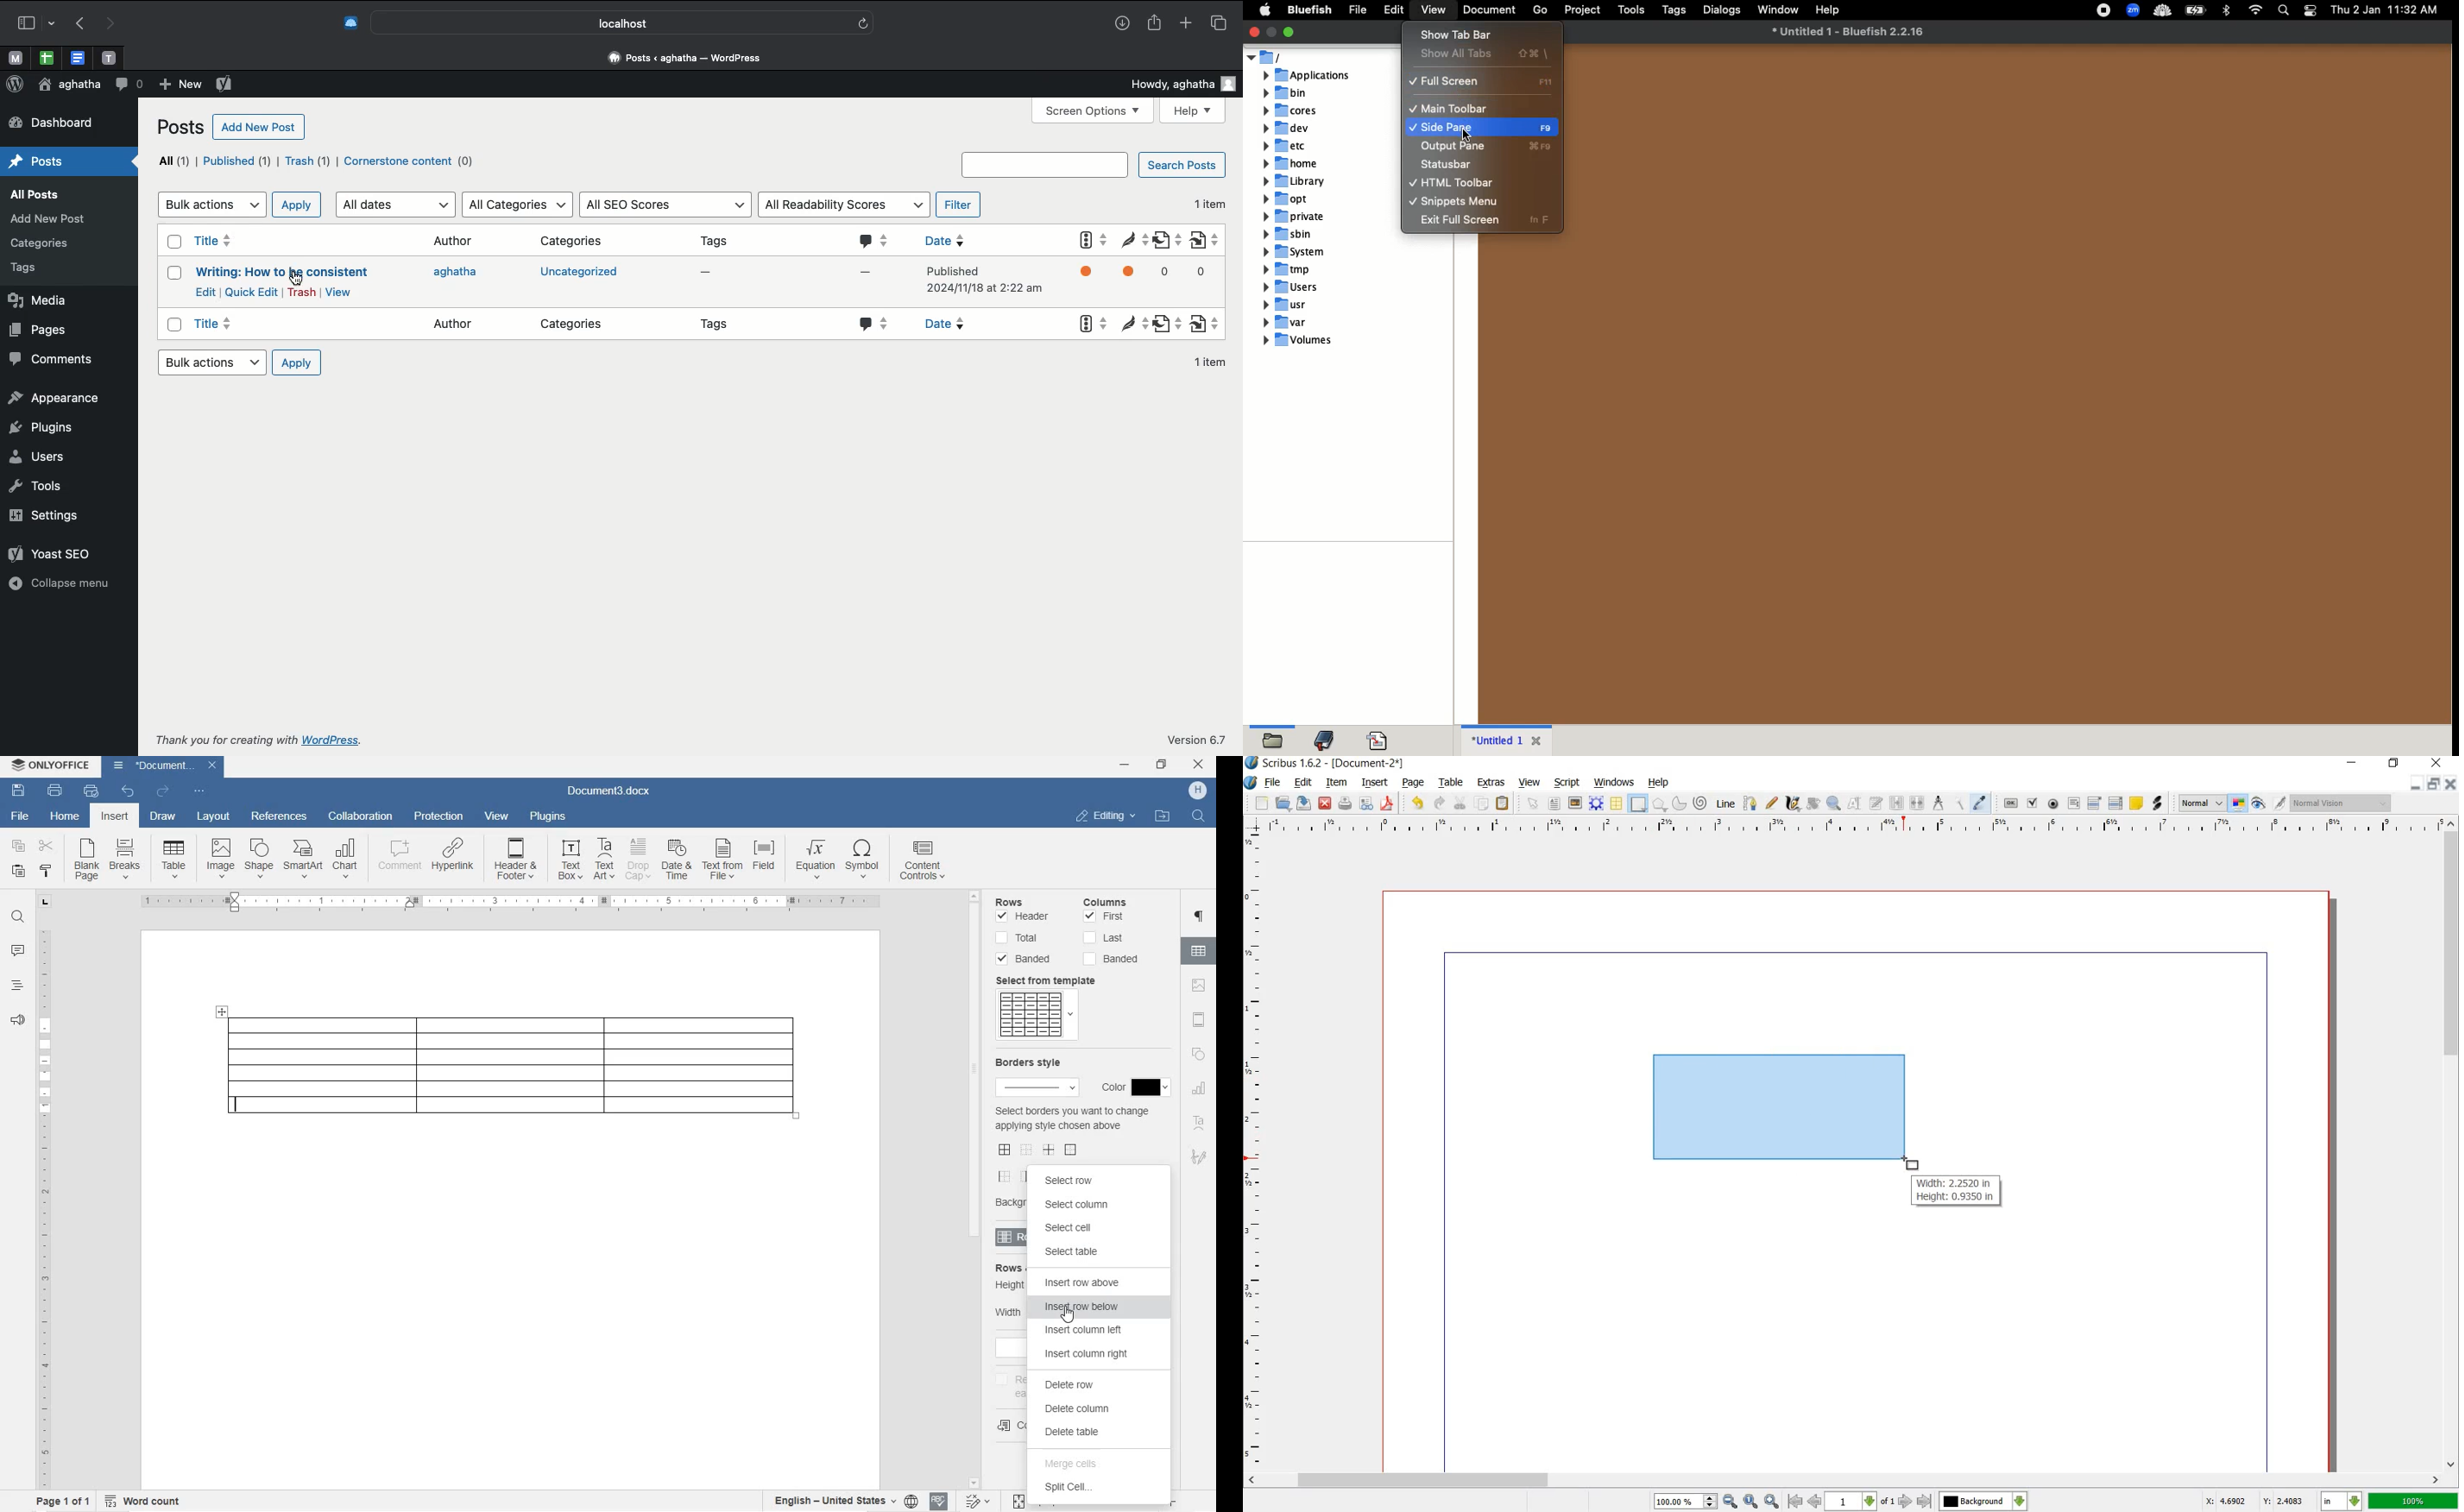 The height and width of the screenshot is (1512, 2464). What do you see at coordinates (1035, 1078) in the screenshot?
I see `border style & color` at bounding box center [1035, 1078].